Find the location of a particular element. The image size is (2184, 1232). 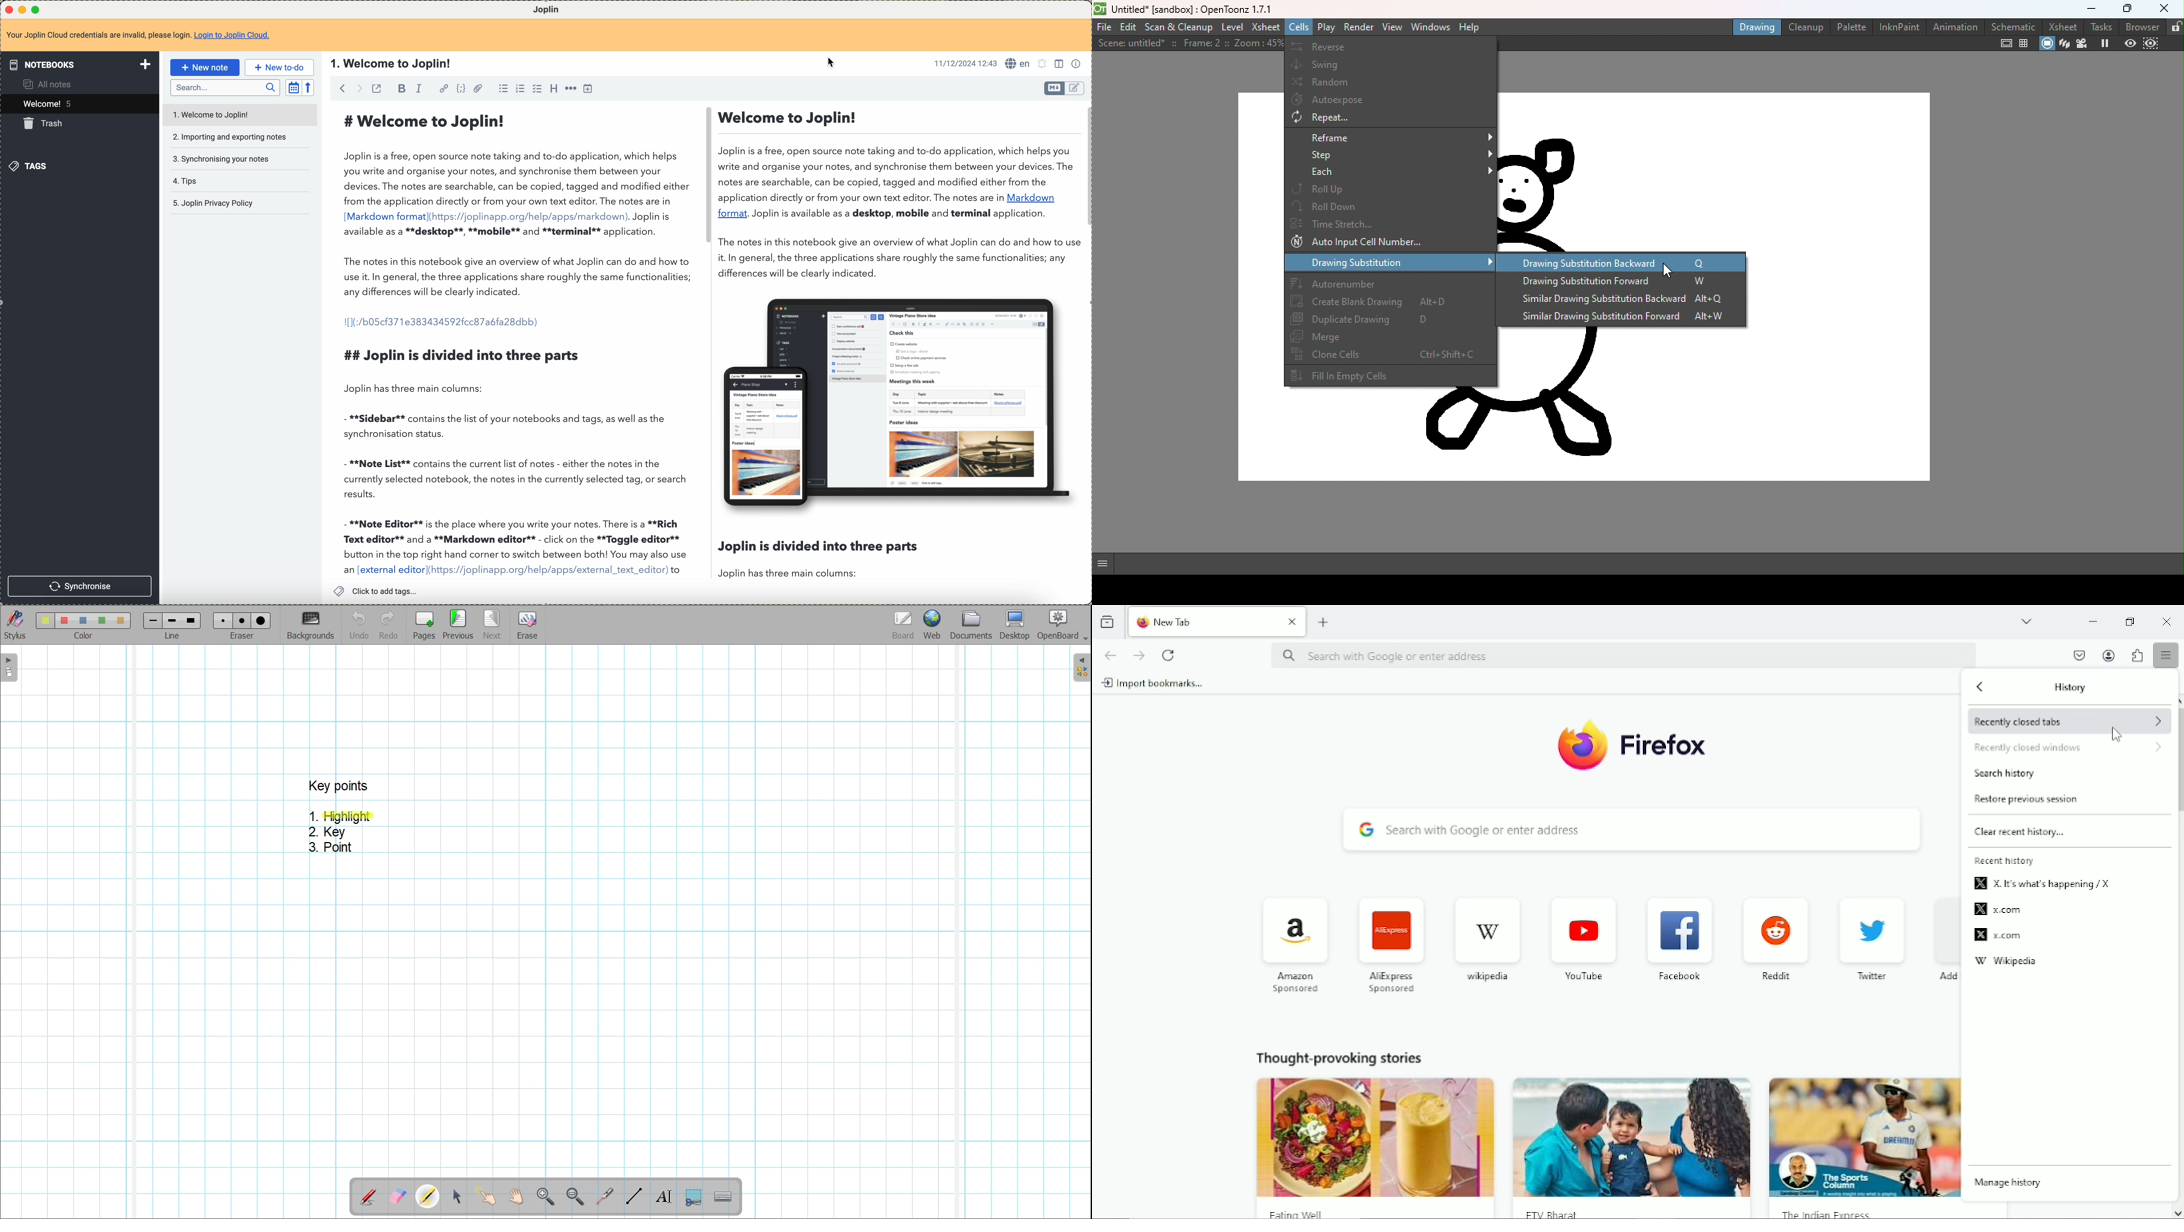

x.com is located at coordinates (1998, 936).